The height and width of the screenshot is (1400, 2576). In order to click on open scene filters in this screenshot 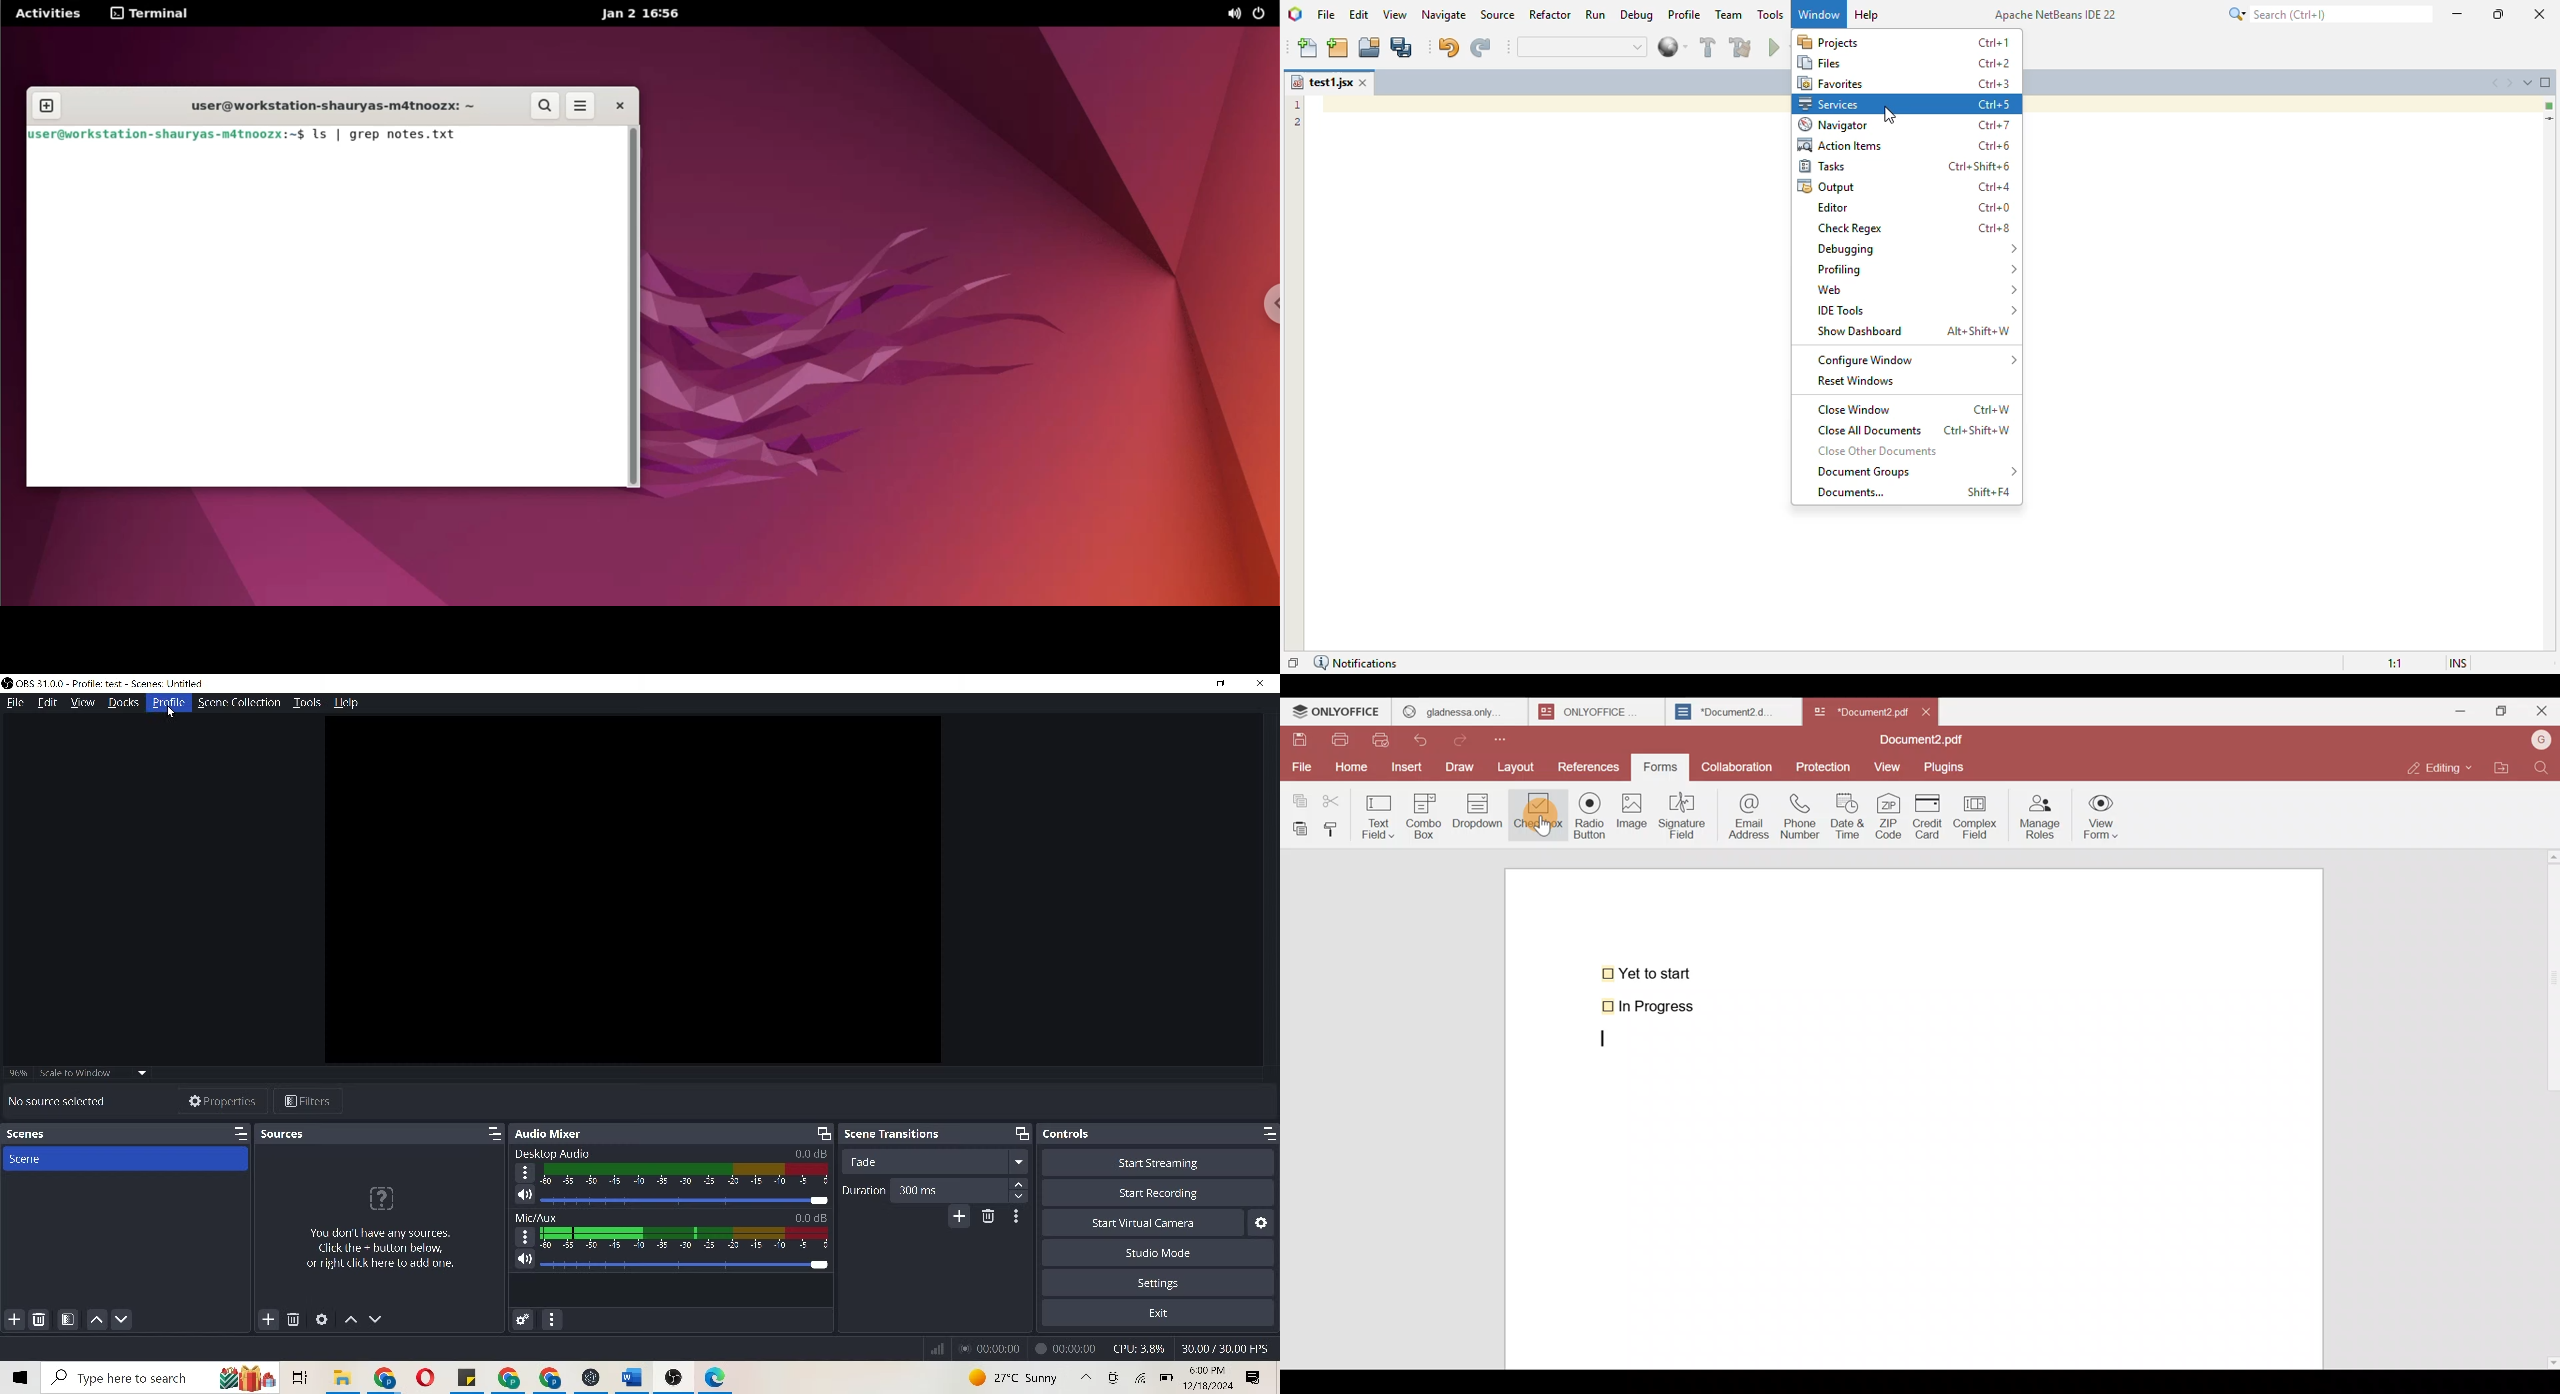, I will do `click(68, 1316)`.